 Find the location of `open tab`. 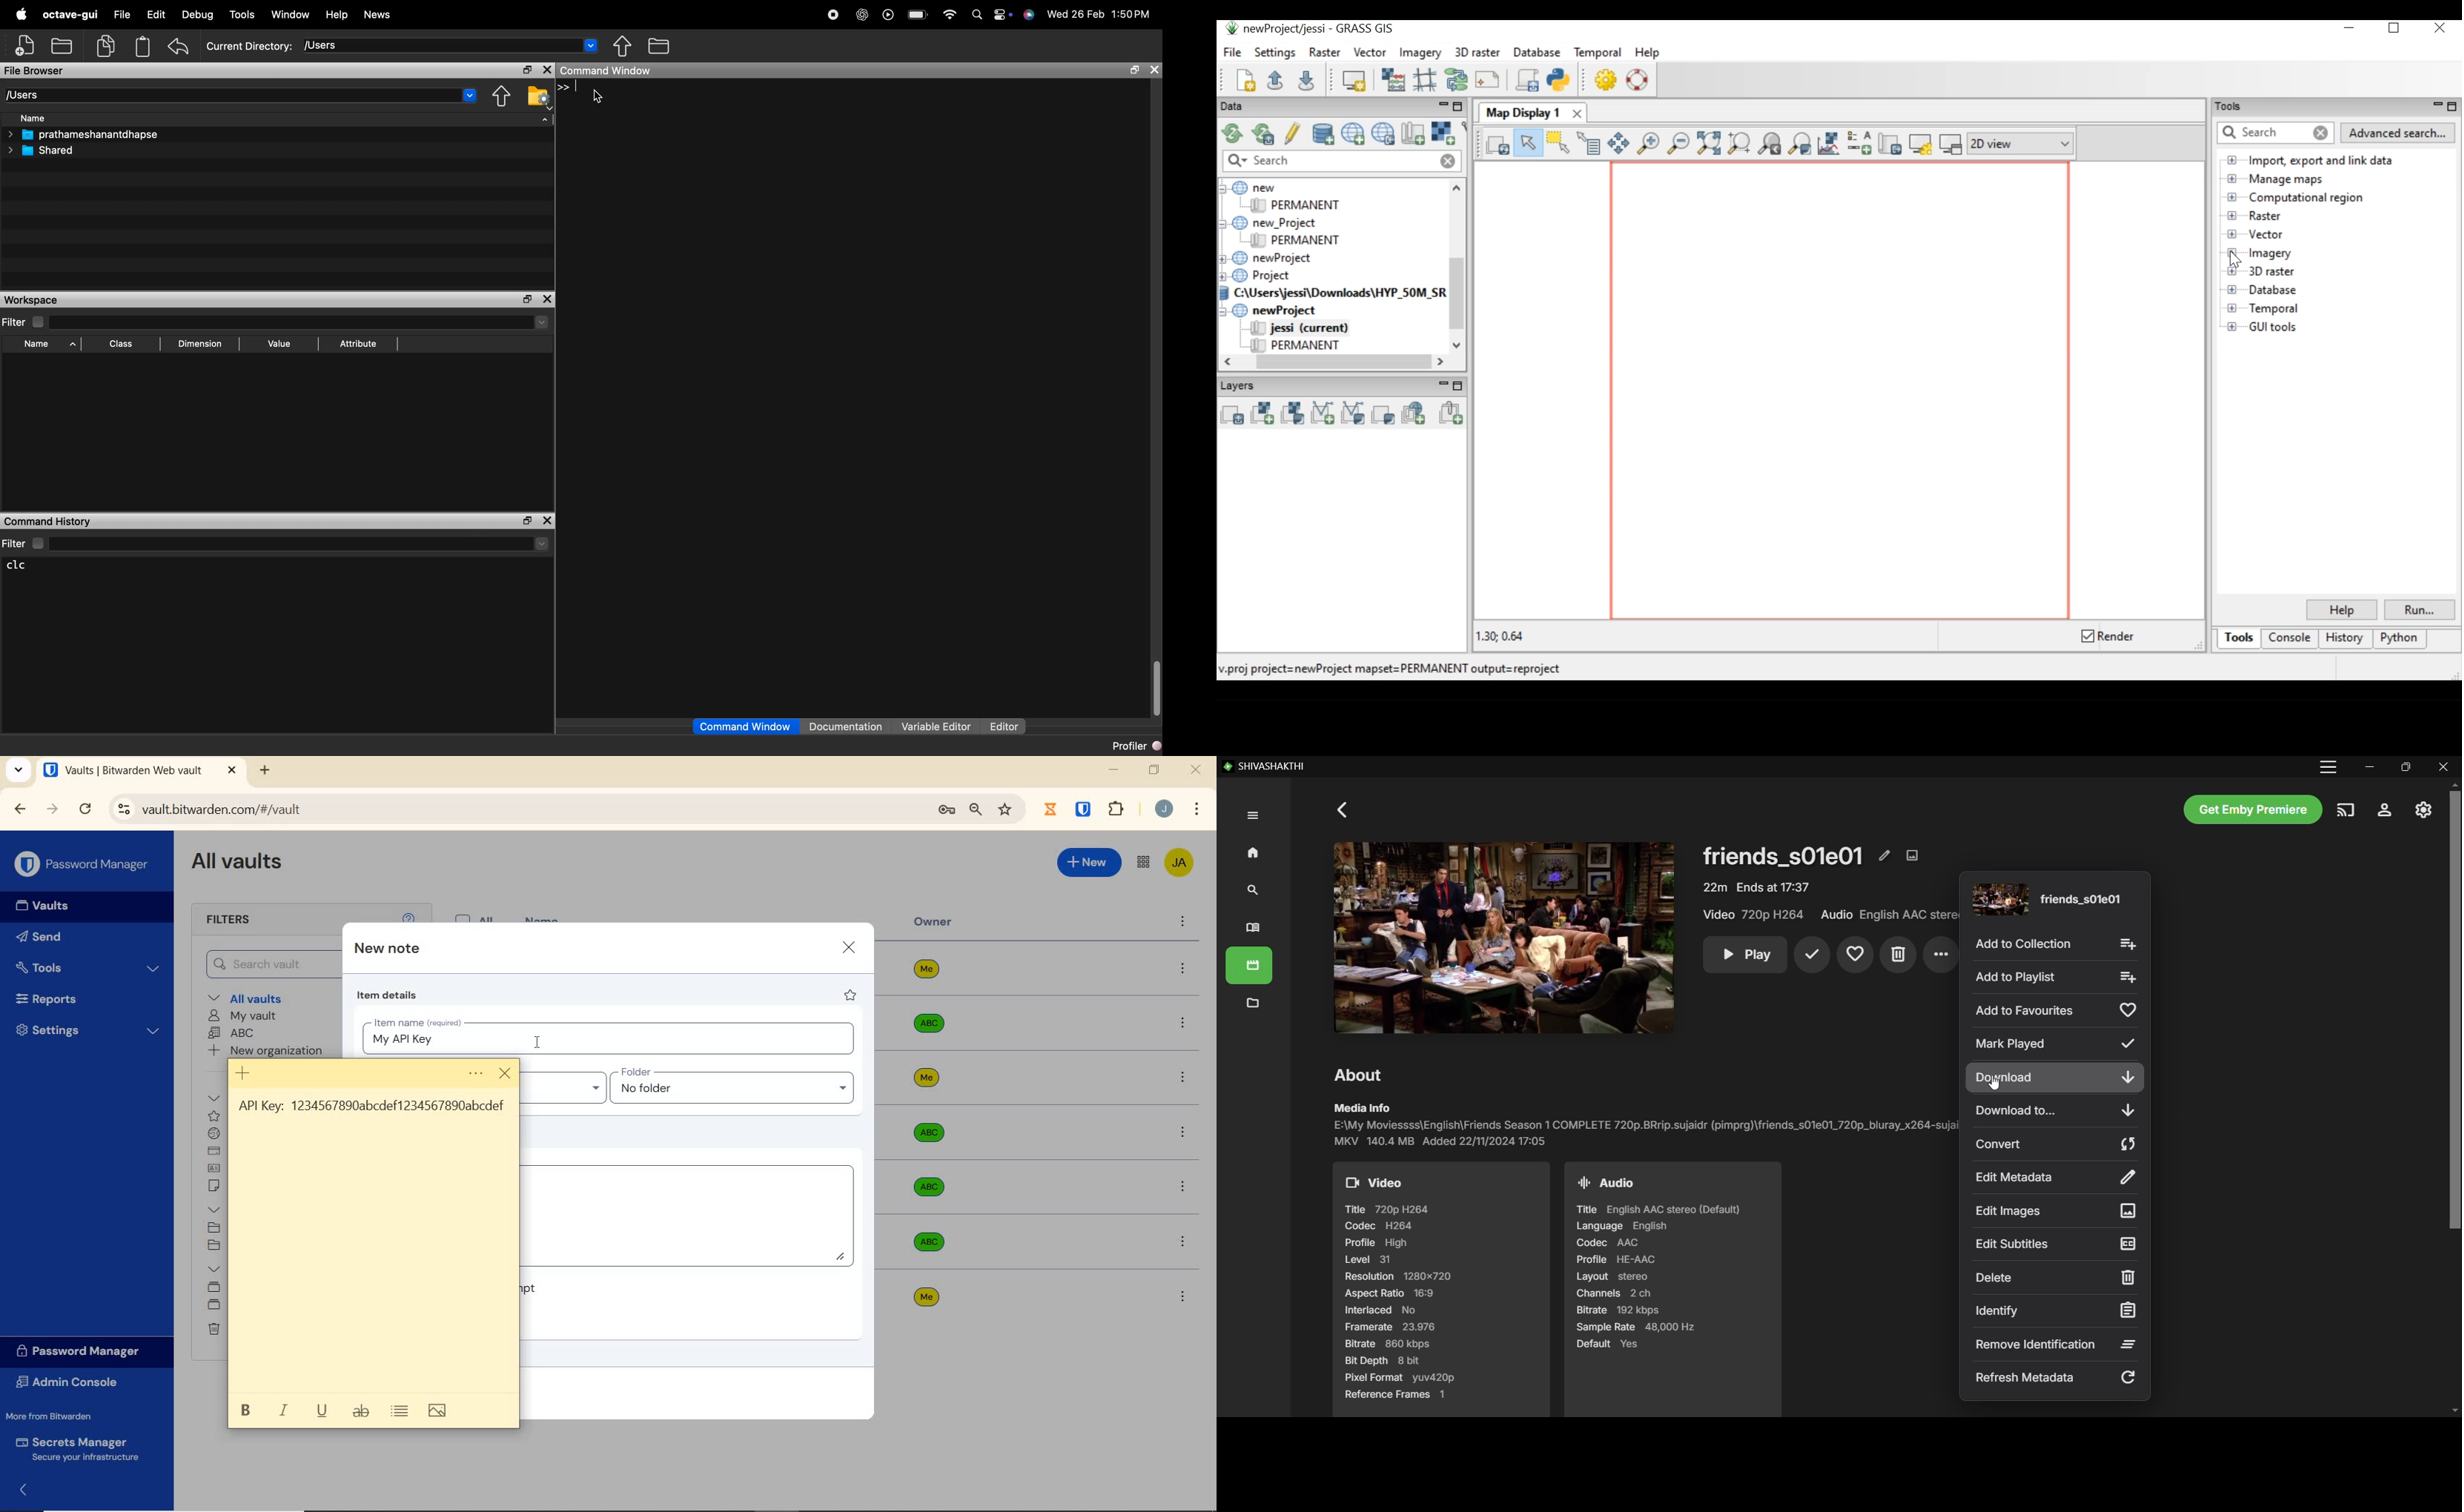

open tab is located at coordinates (122, 770).